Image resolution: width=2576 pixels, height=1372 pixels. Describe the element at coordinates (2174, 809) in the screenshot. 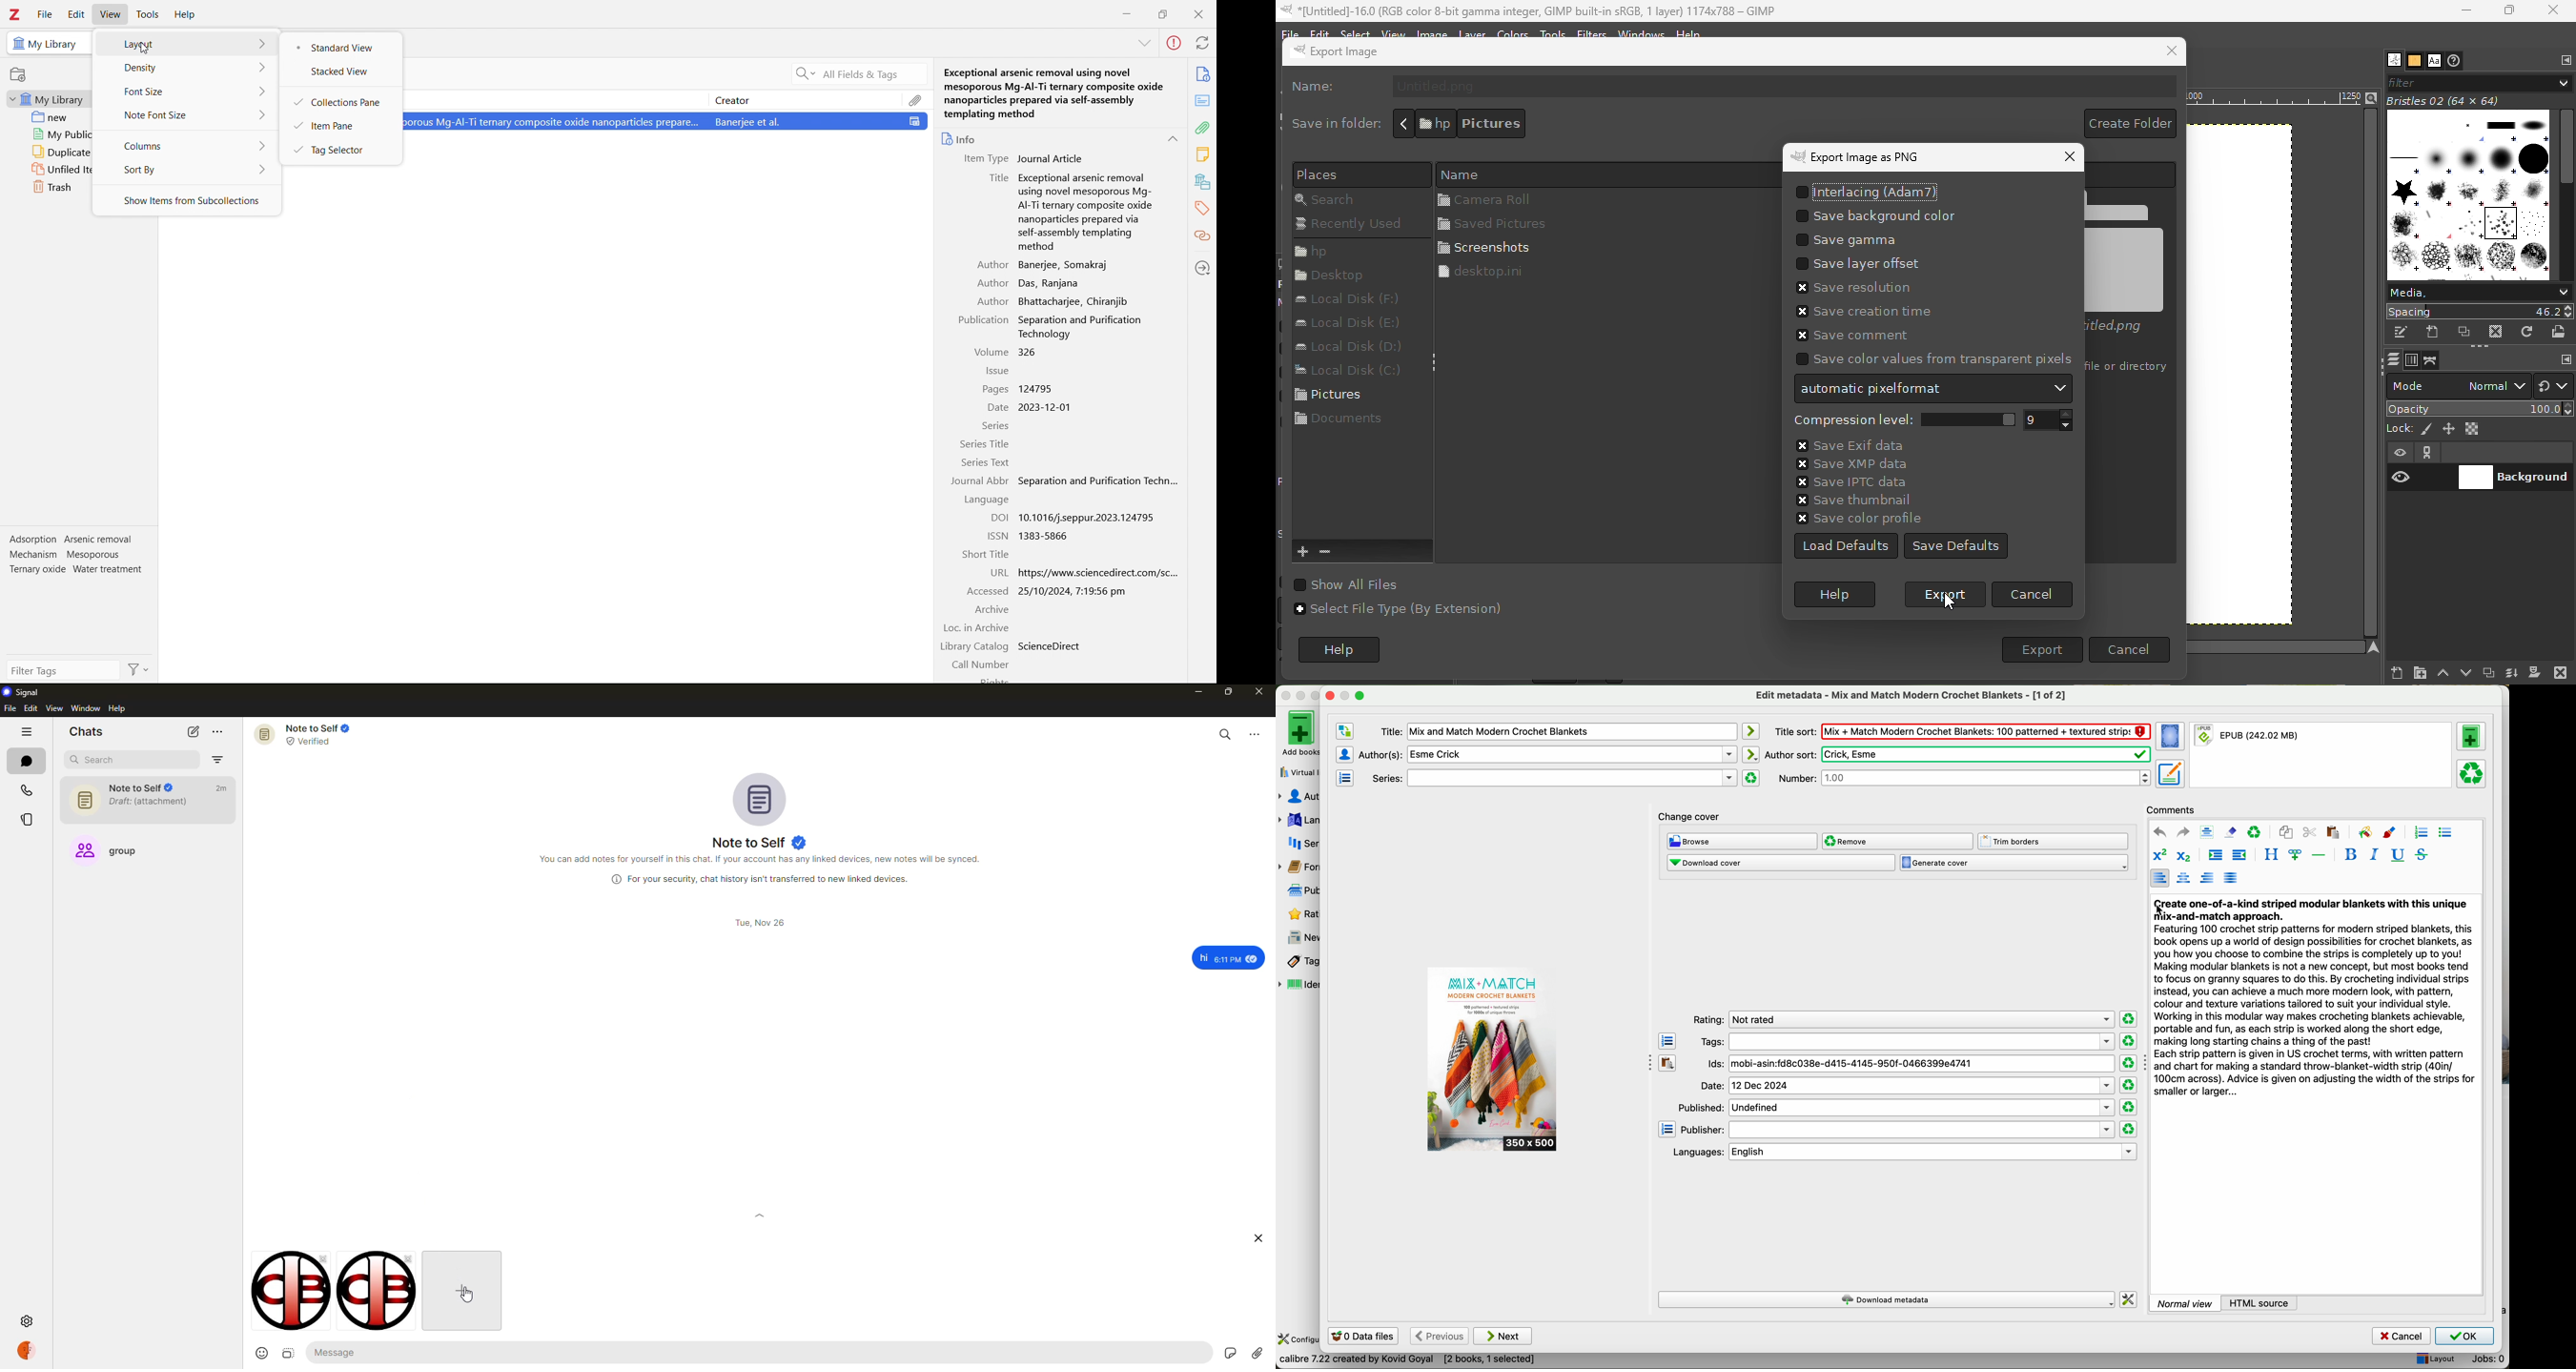

I see `comments` at that location.